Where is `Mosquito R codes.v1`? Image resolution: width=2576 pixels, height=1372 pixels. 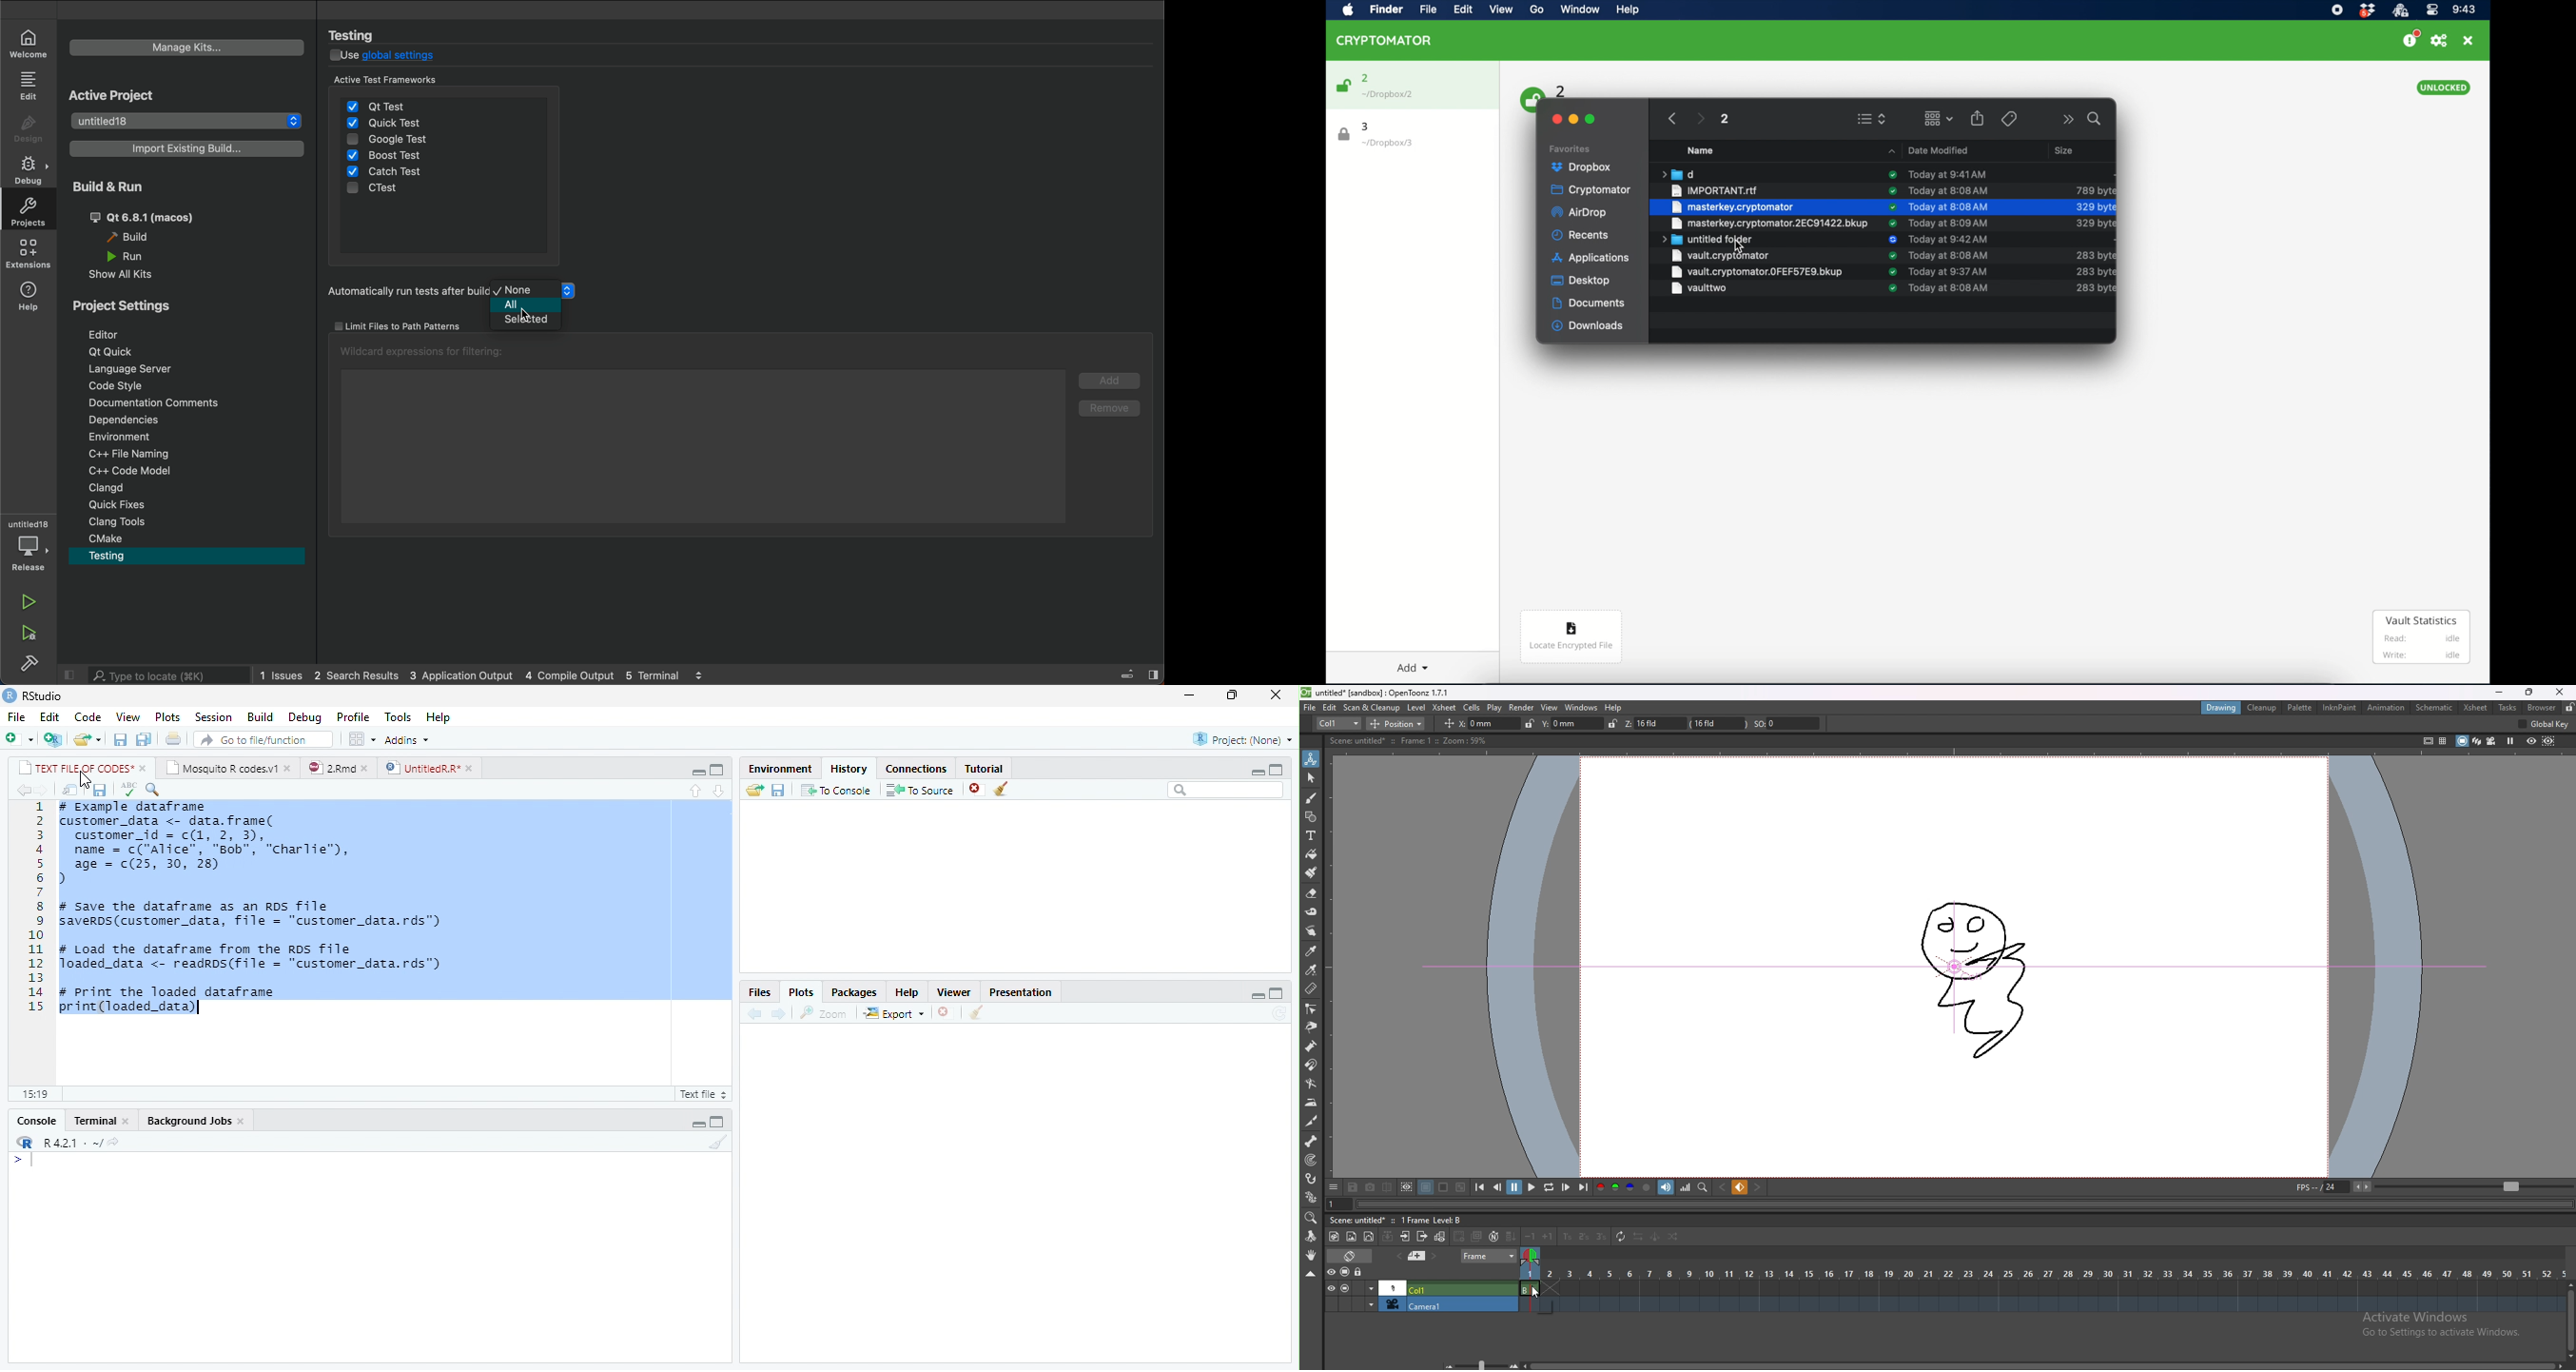
Mosquito R codes.v1 is located at coordinates (221, 768).